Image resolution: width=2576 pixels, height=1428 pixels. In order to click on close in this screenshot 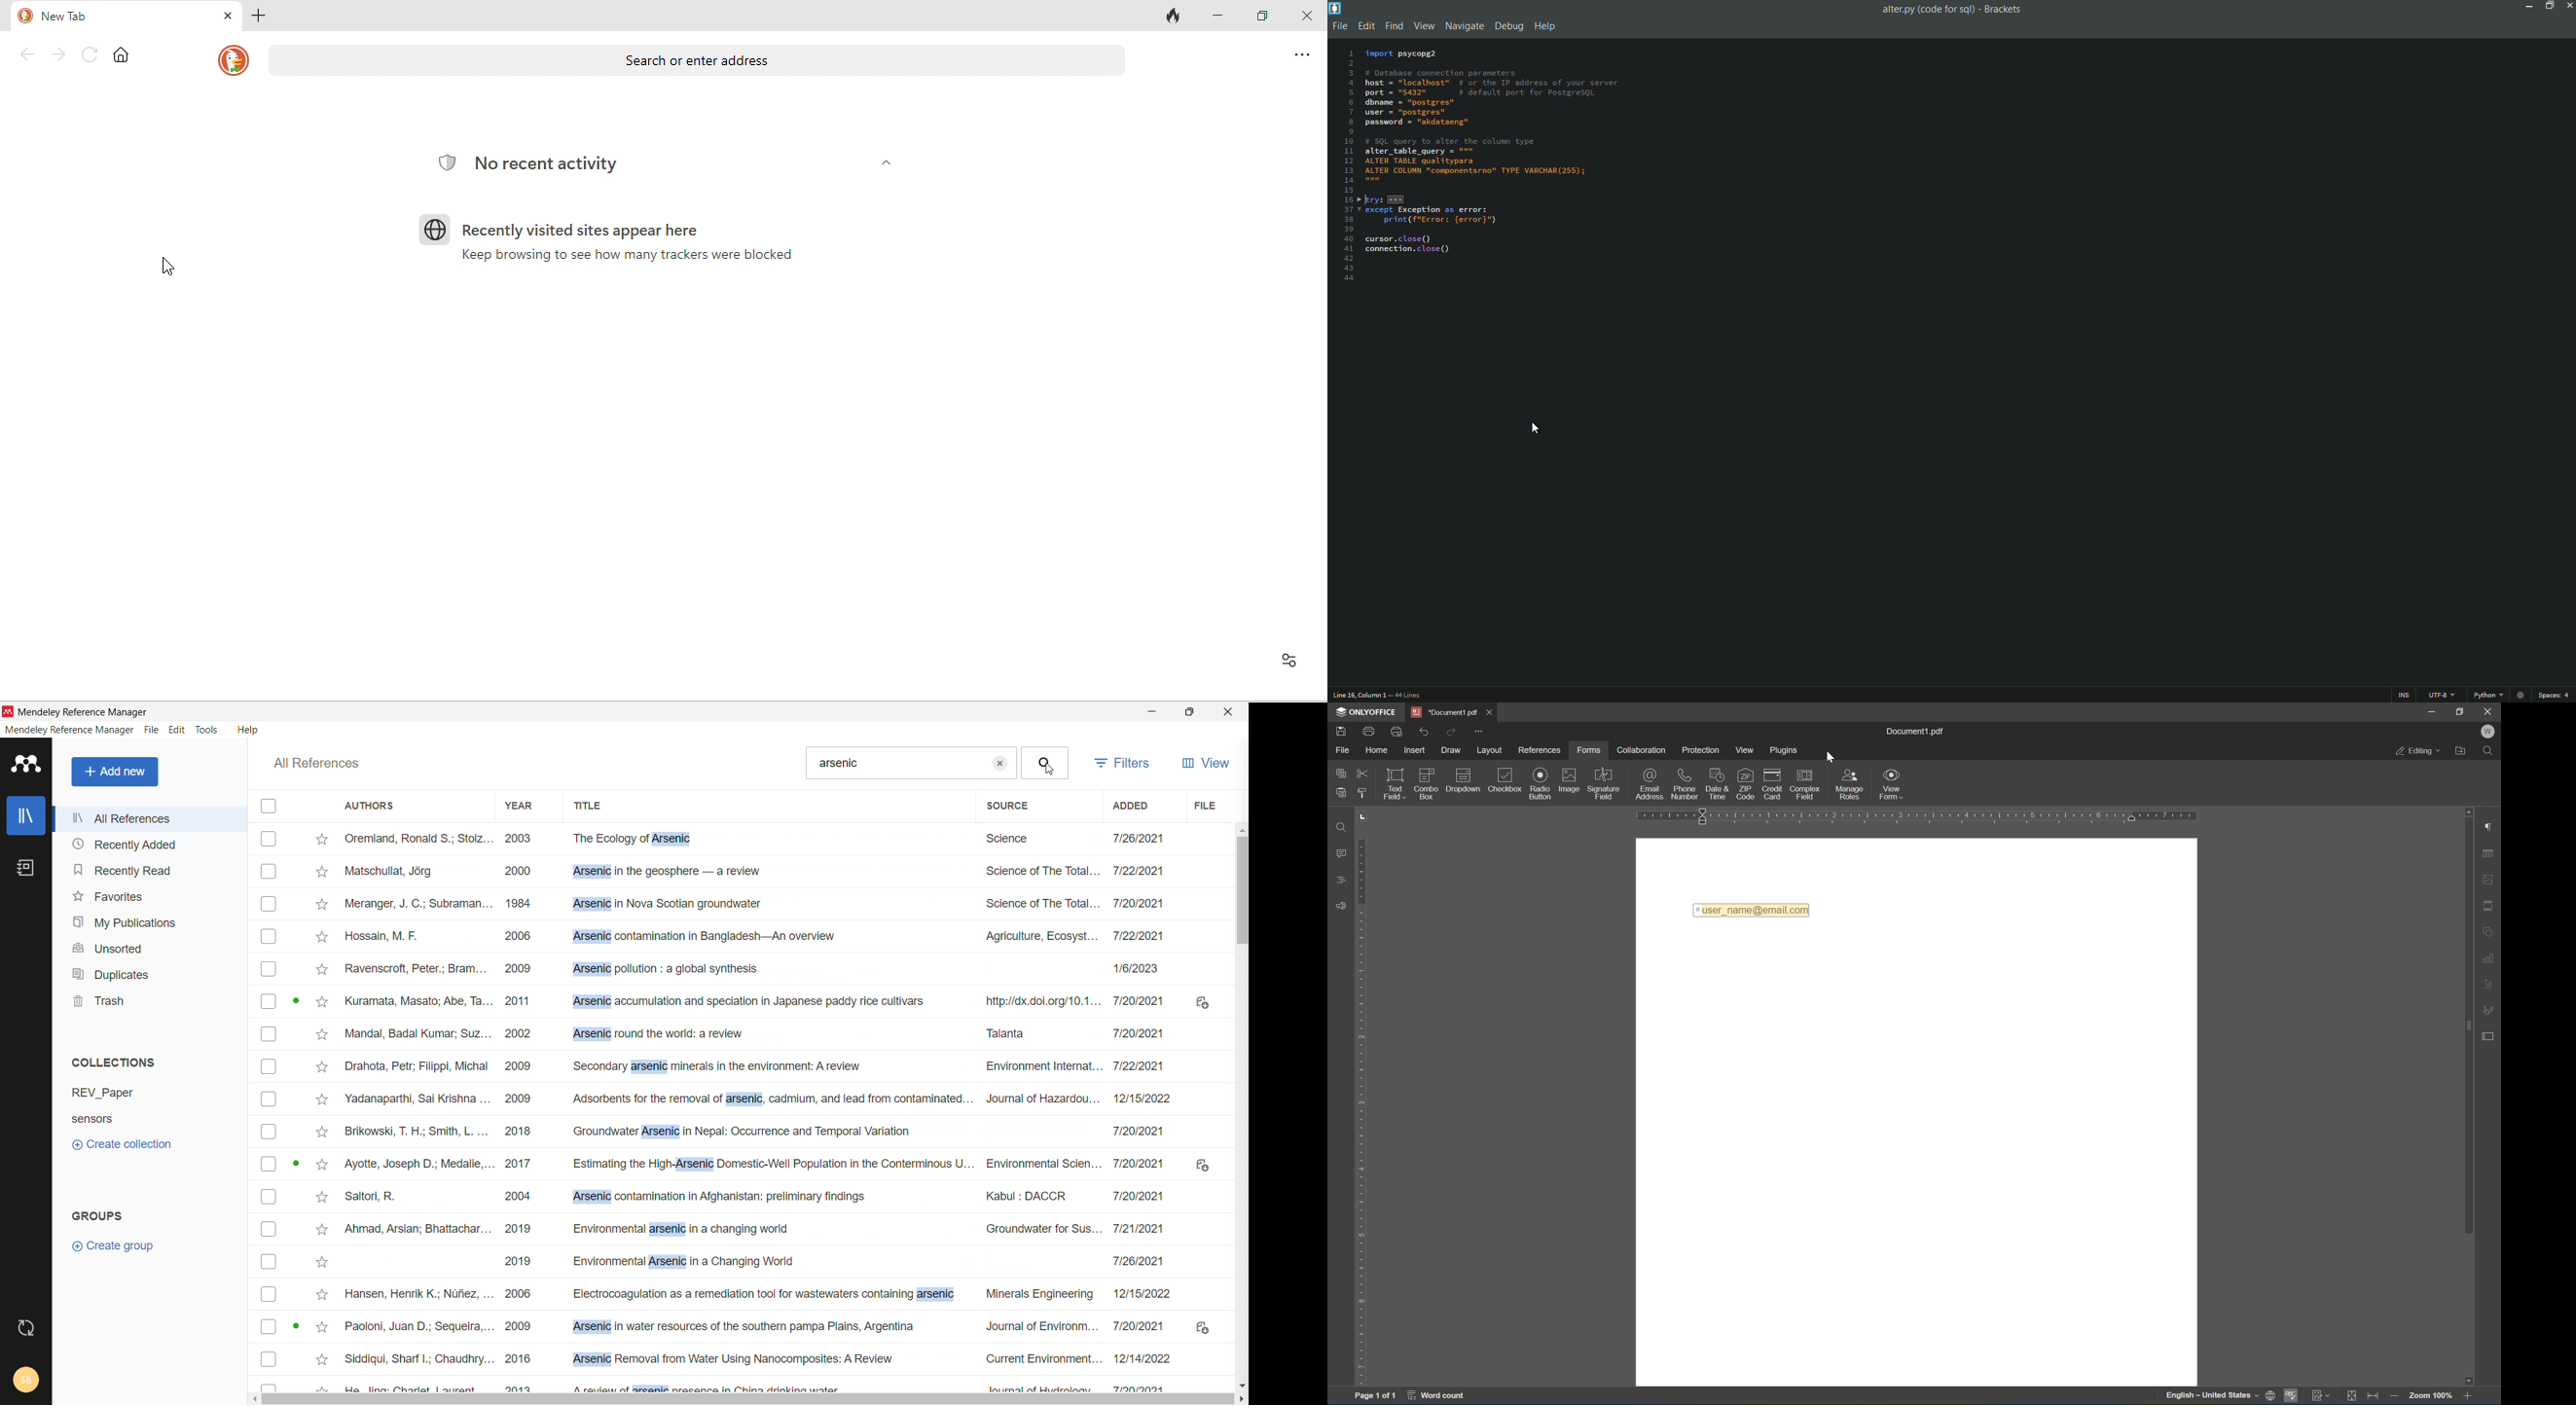, I will do `click(228, 17)`.